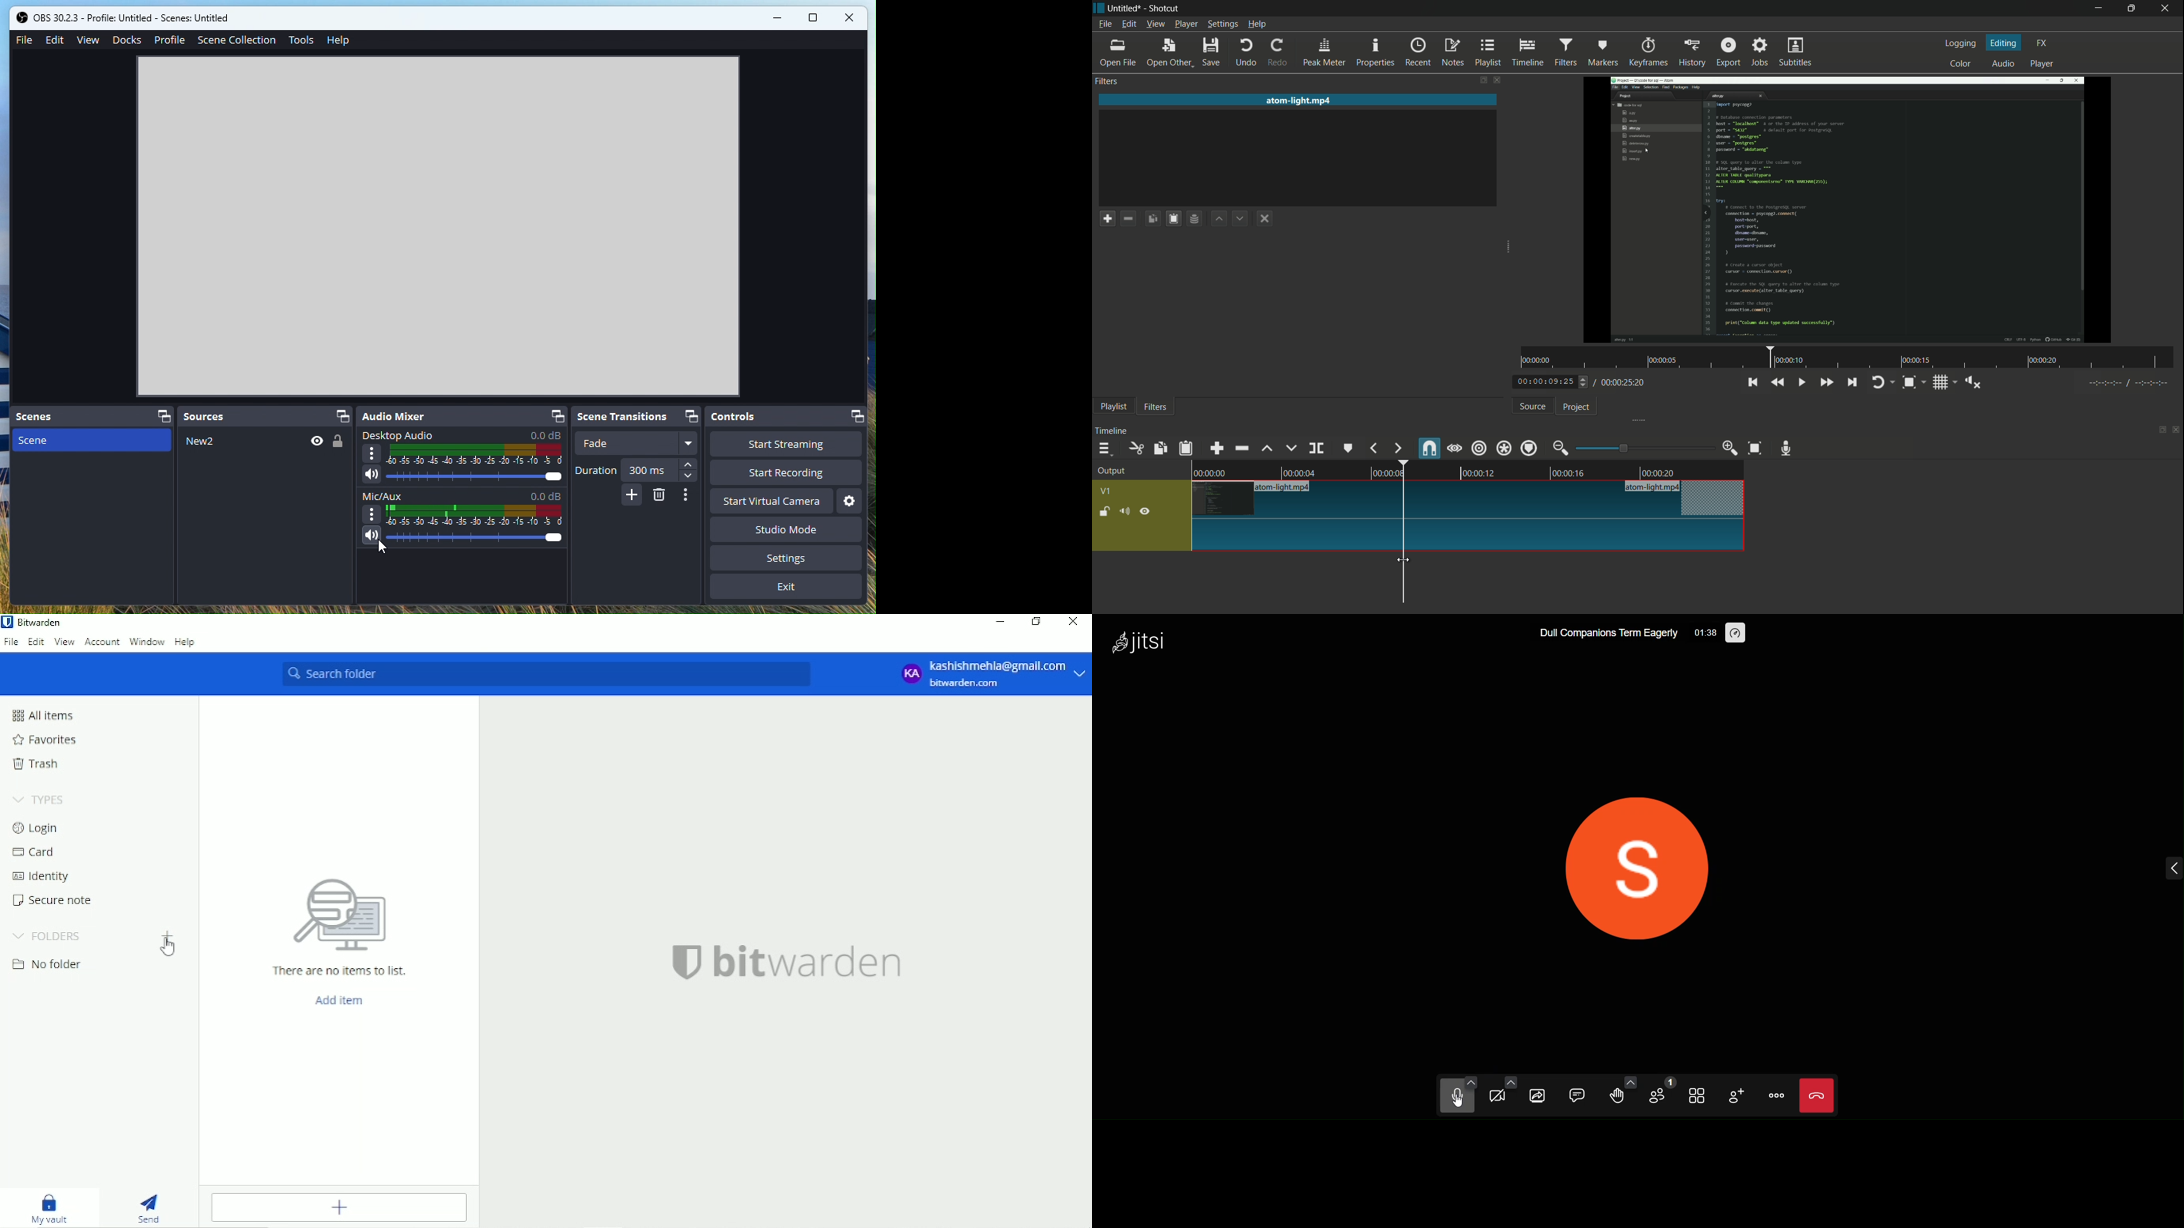  What do you see at coordinates (1603, 53) in the screenshot?
I see `markers` at bounding box center [1603, 53].